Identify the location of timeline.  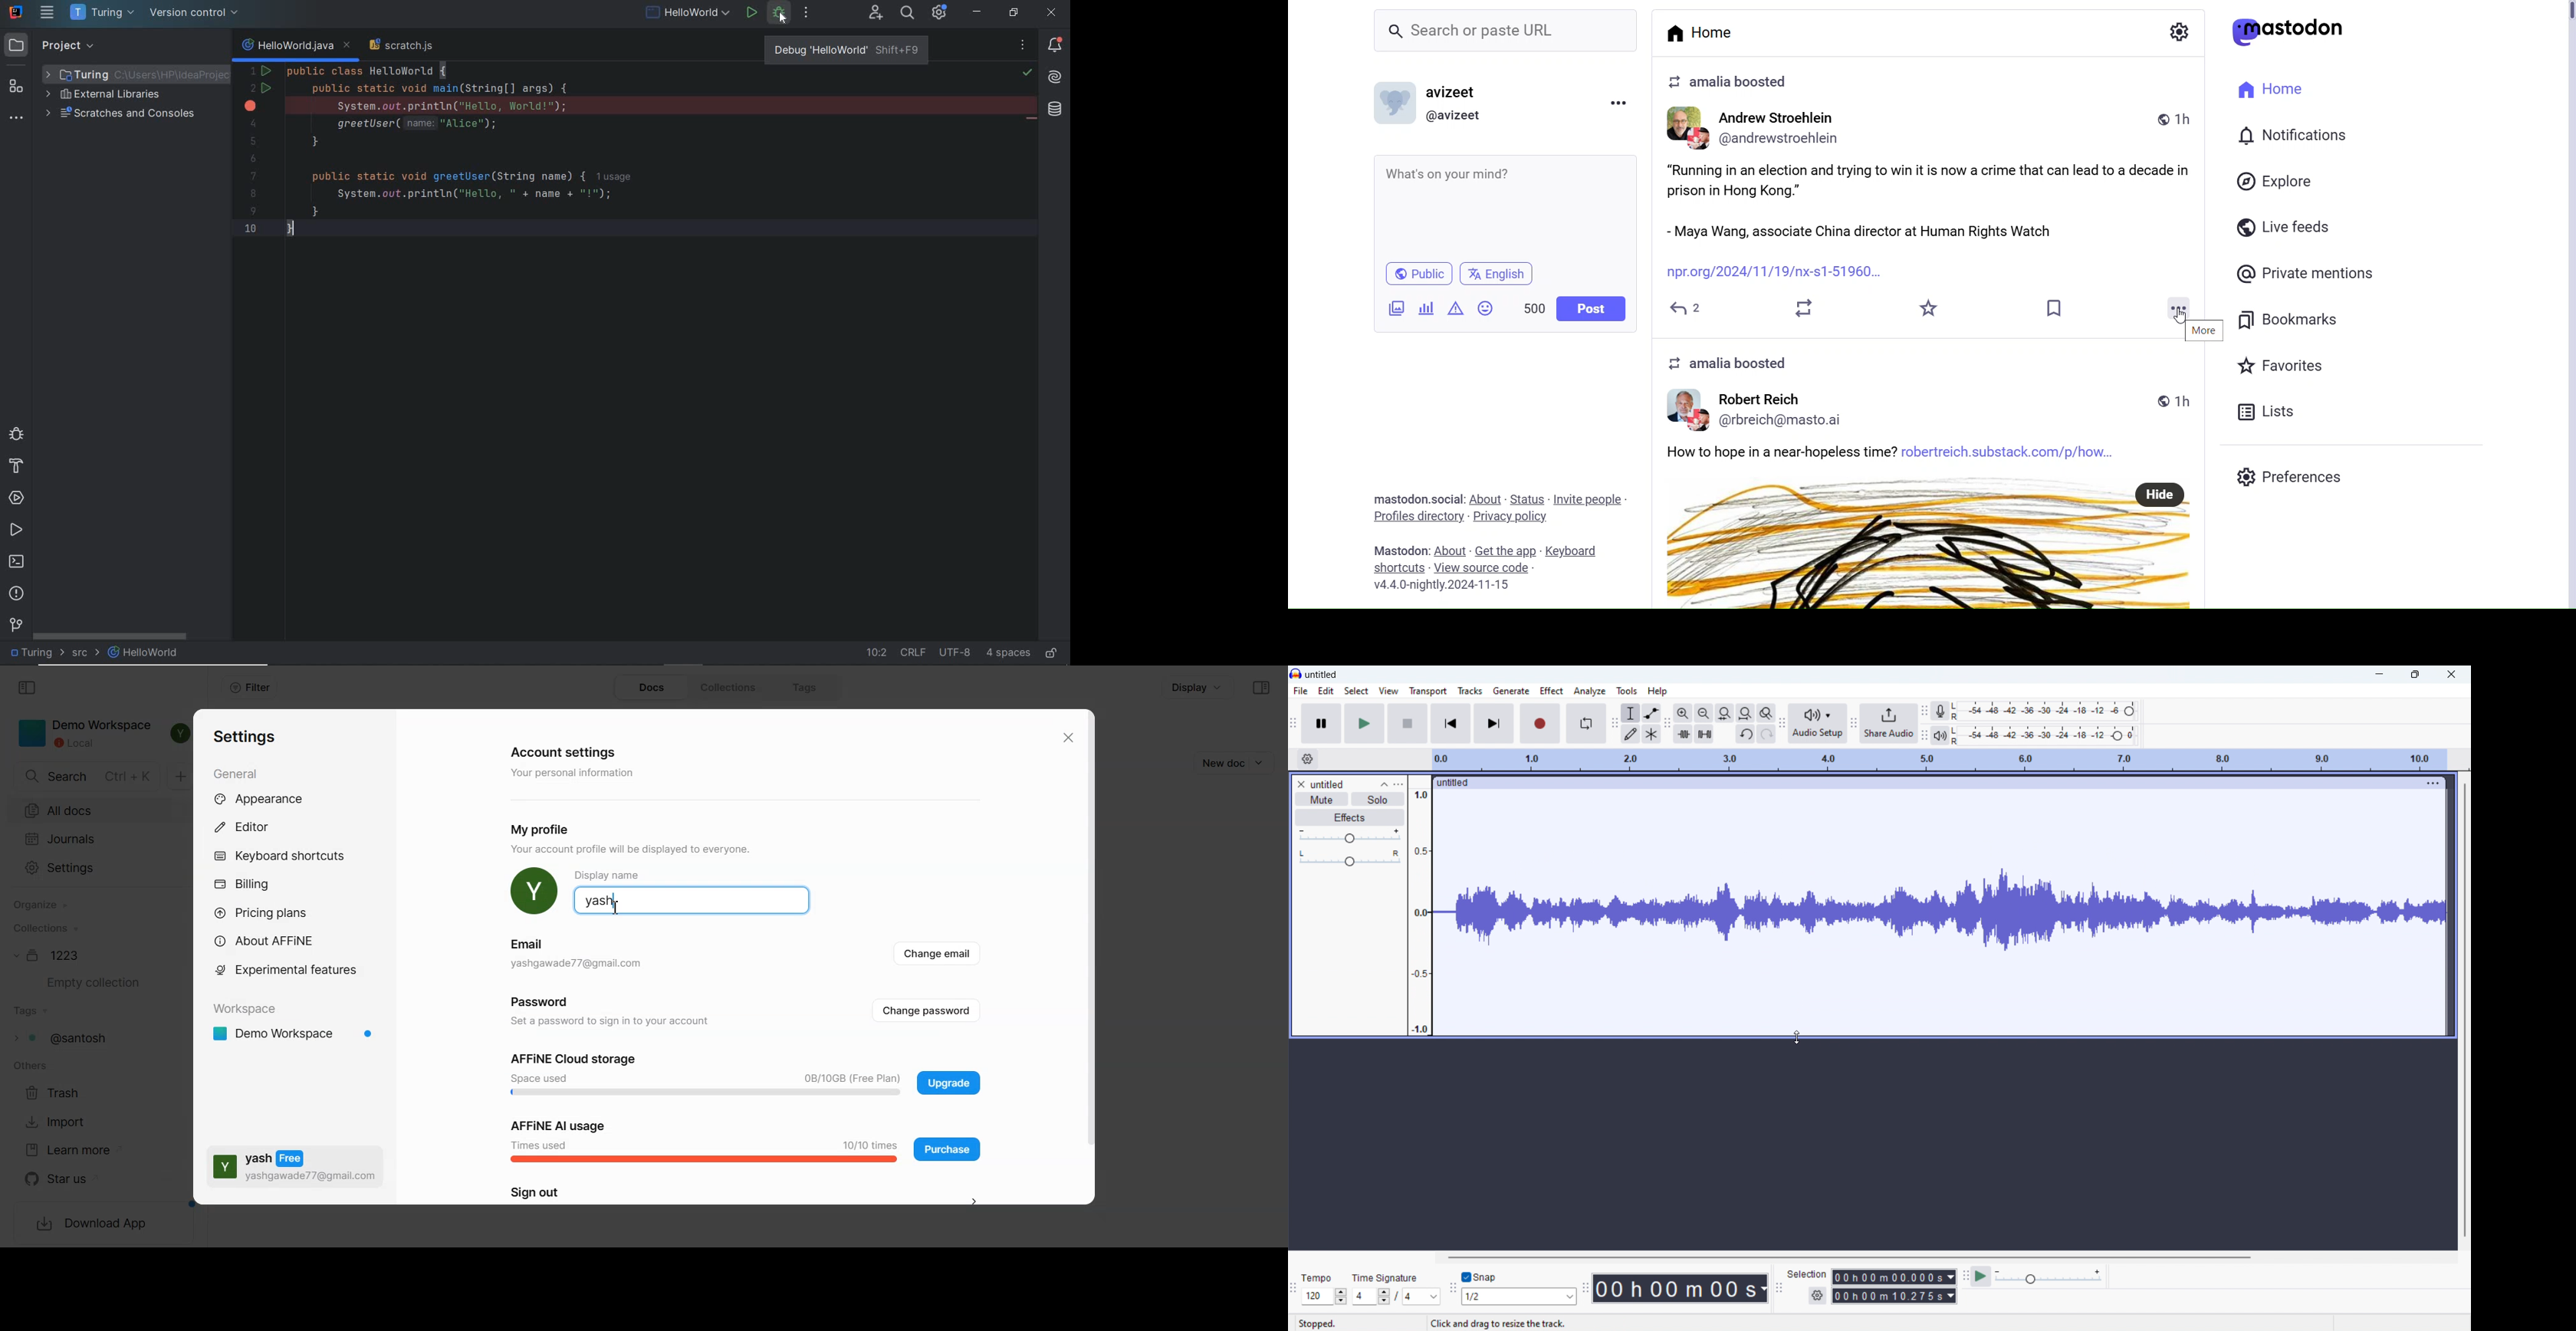
(1940, 760).